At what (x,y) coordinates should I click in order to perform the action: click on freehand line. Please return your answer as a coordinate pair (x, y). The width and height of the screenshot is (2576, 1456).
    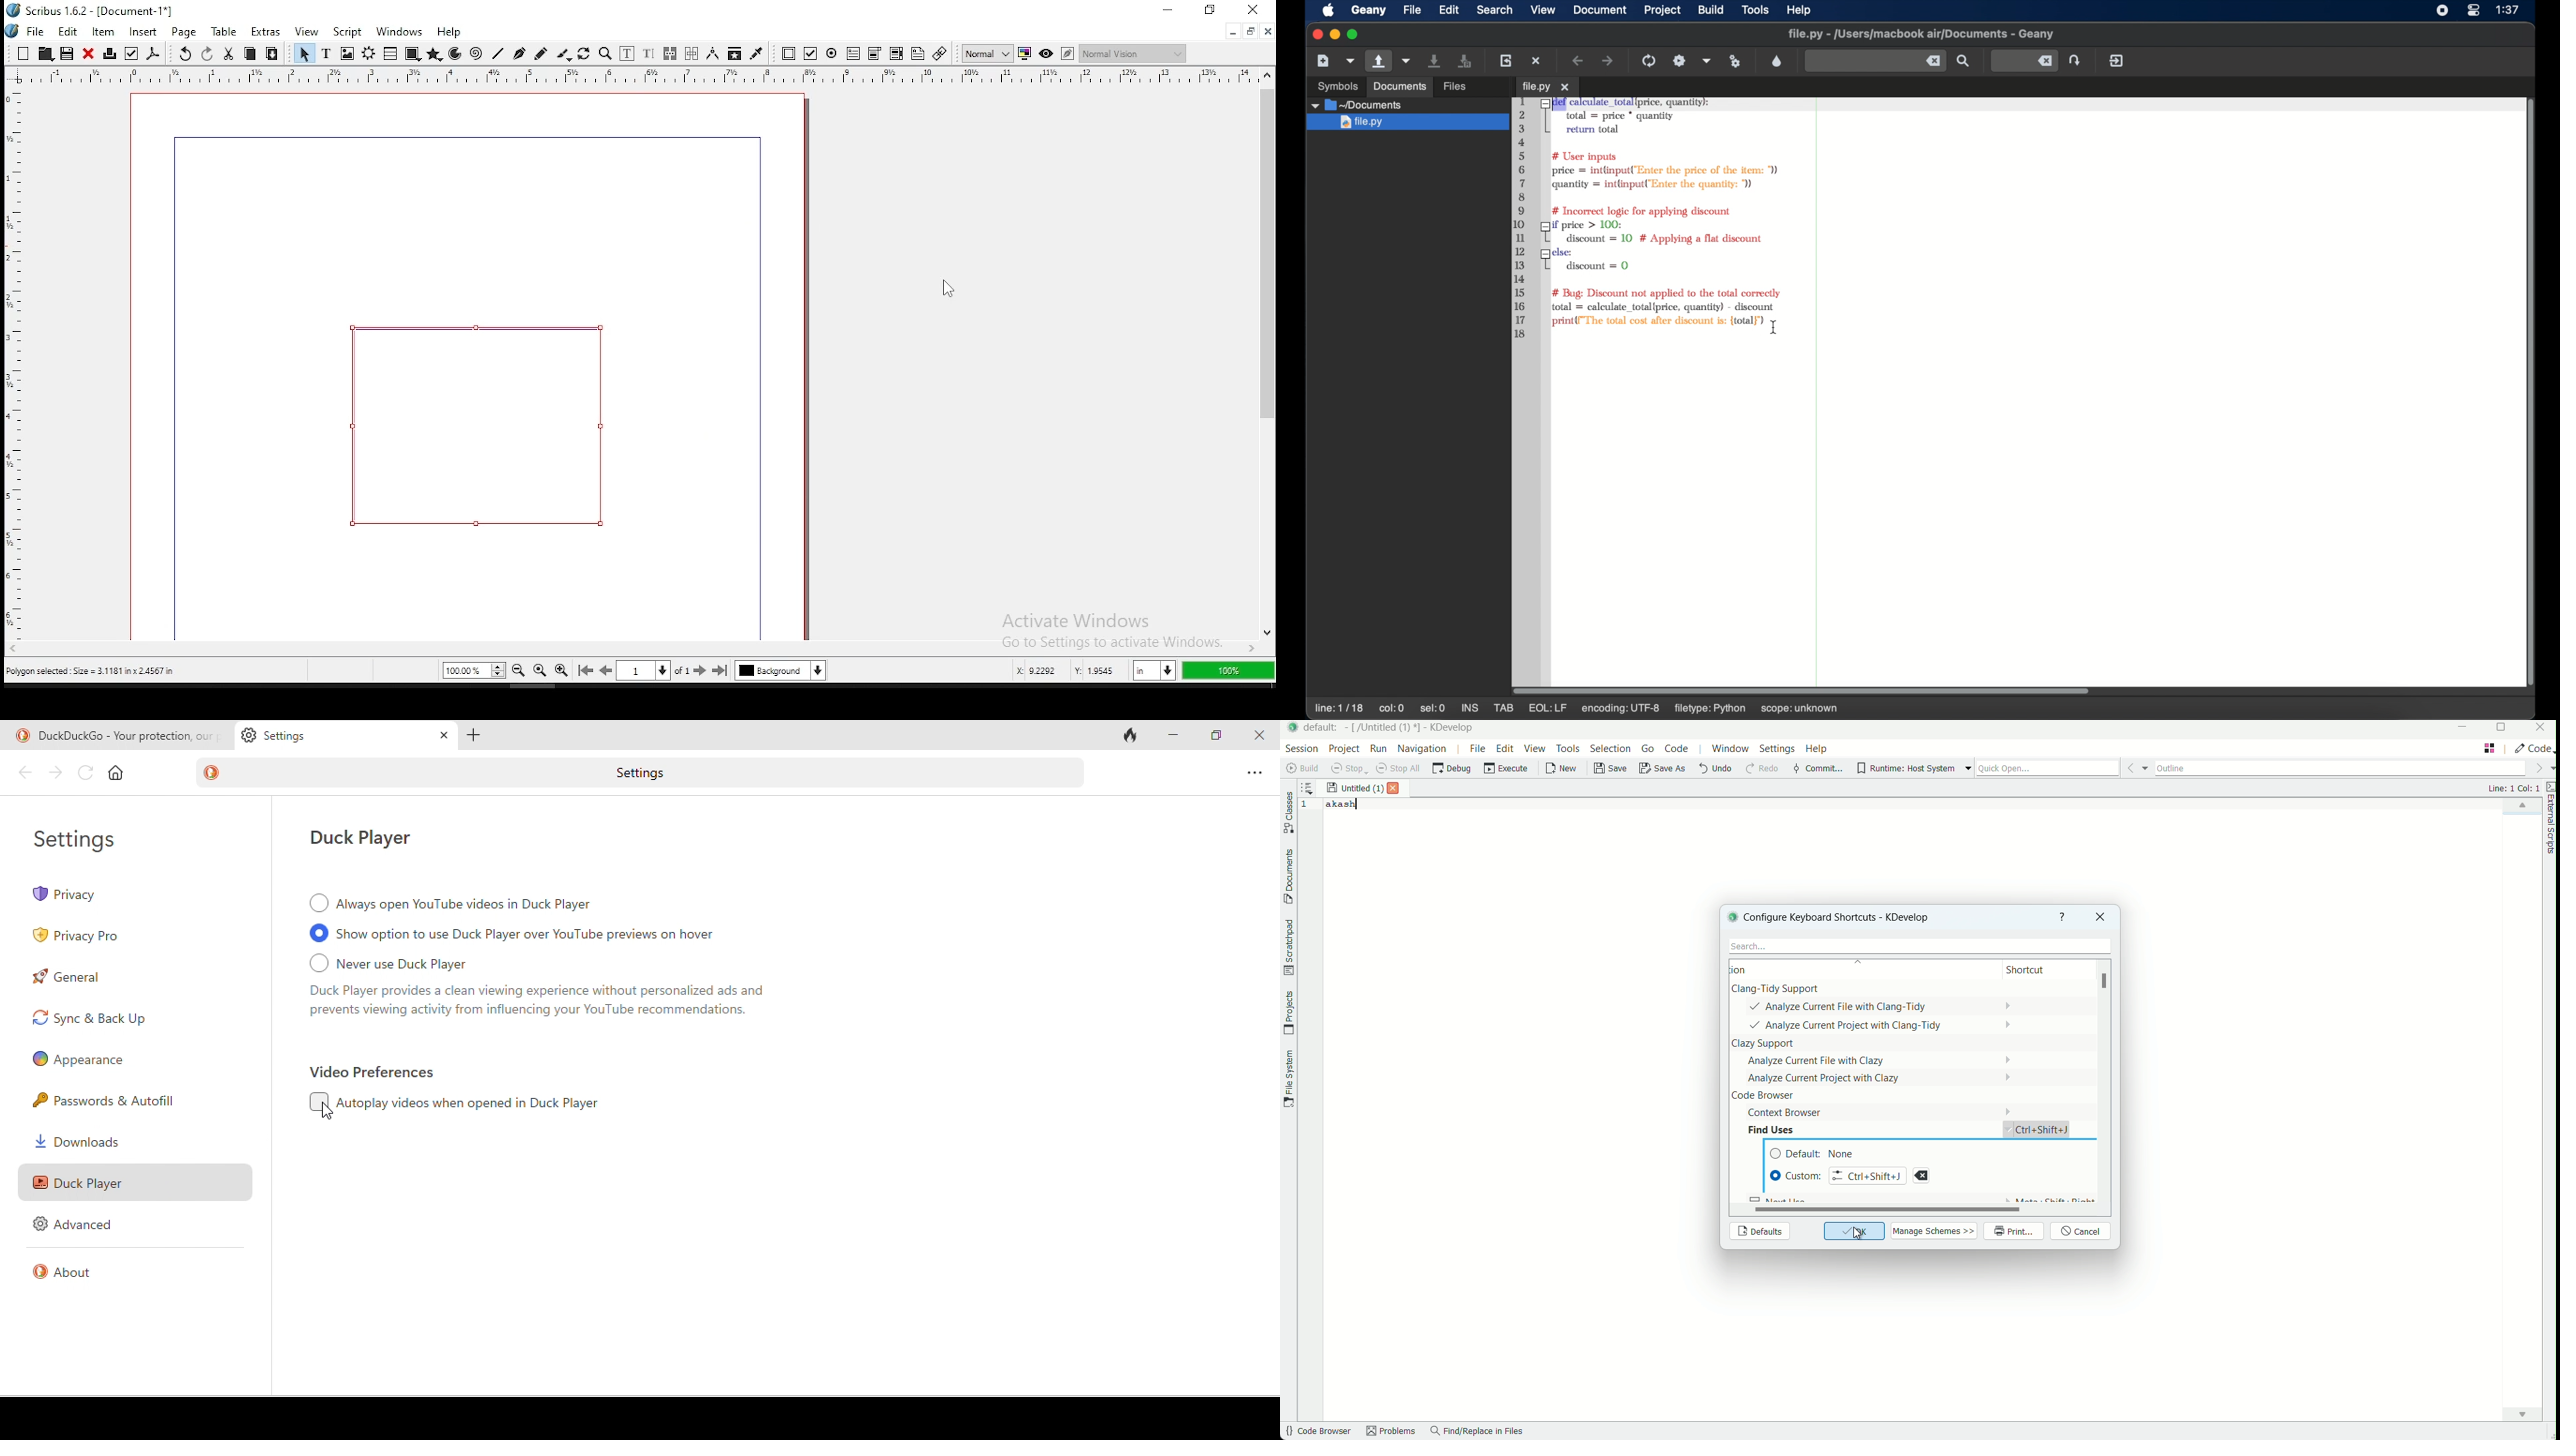
    Looking at the image, I should click on (541, 53).